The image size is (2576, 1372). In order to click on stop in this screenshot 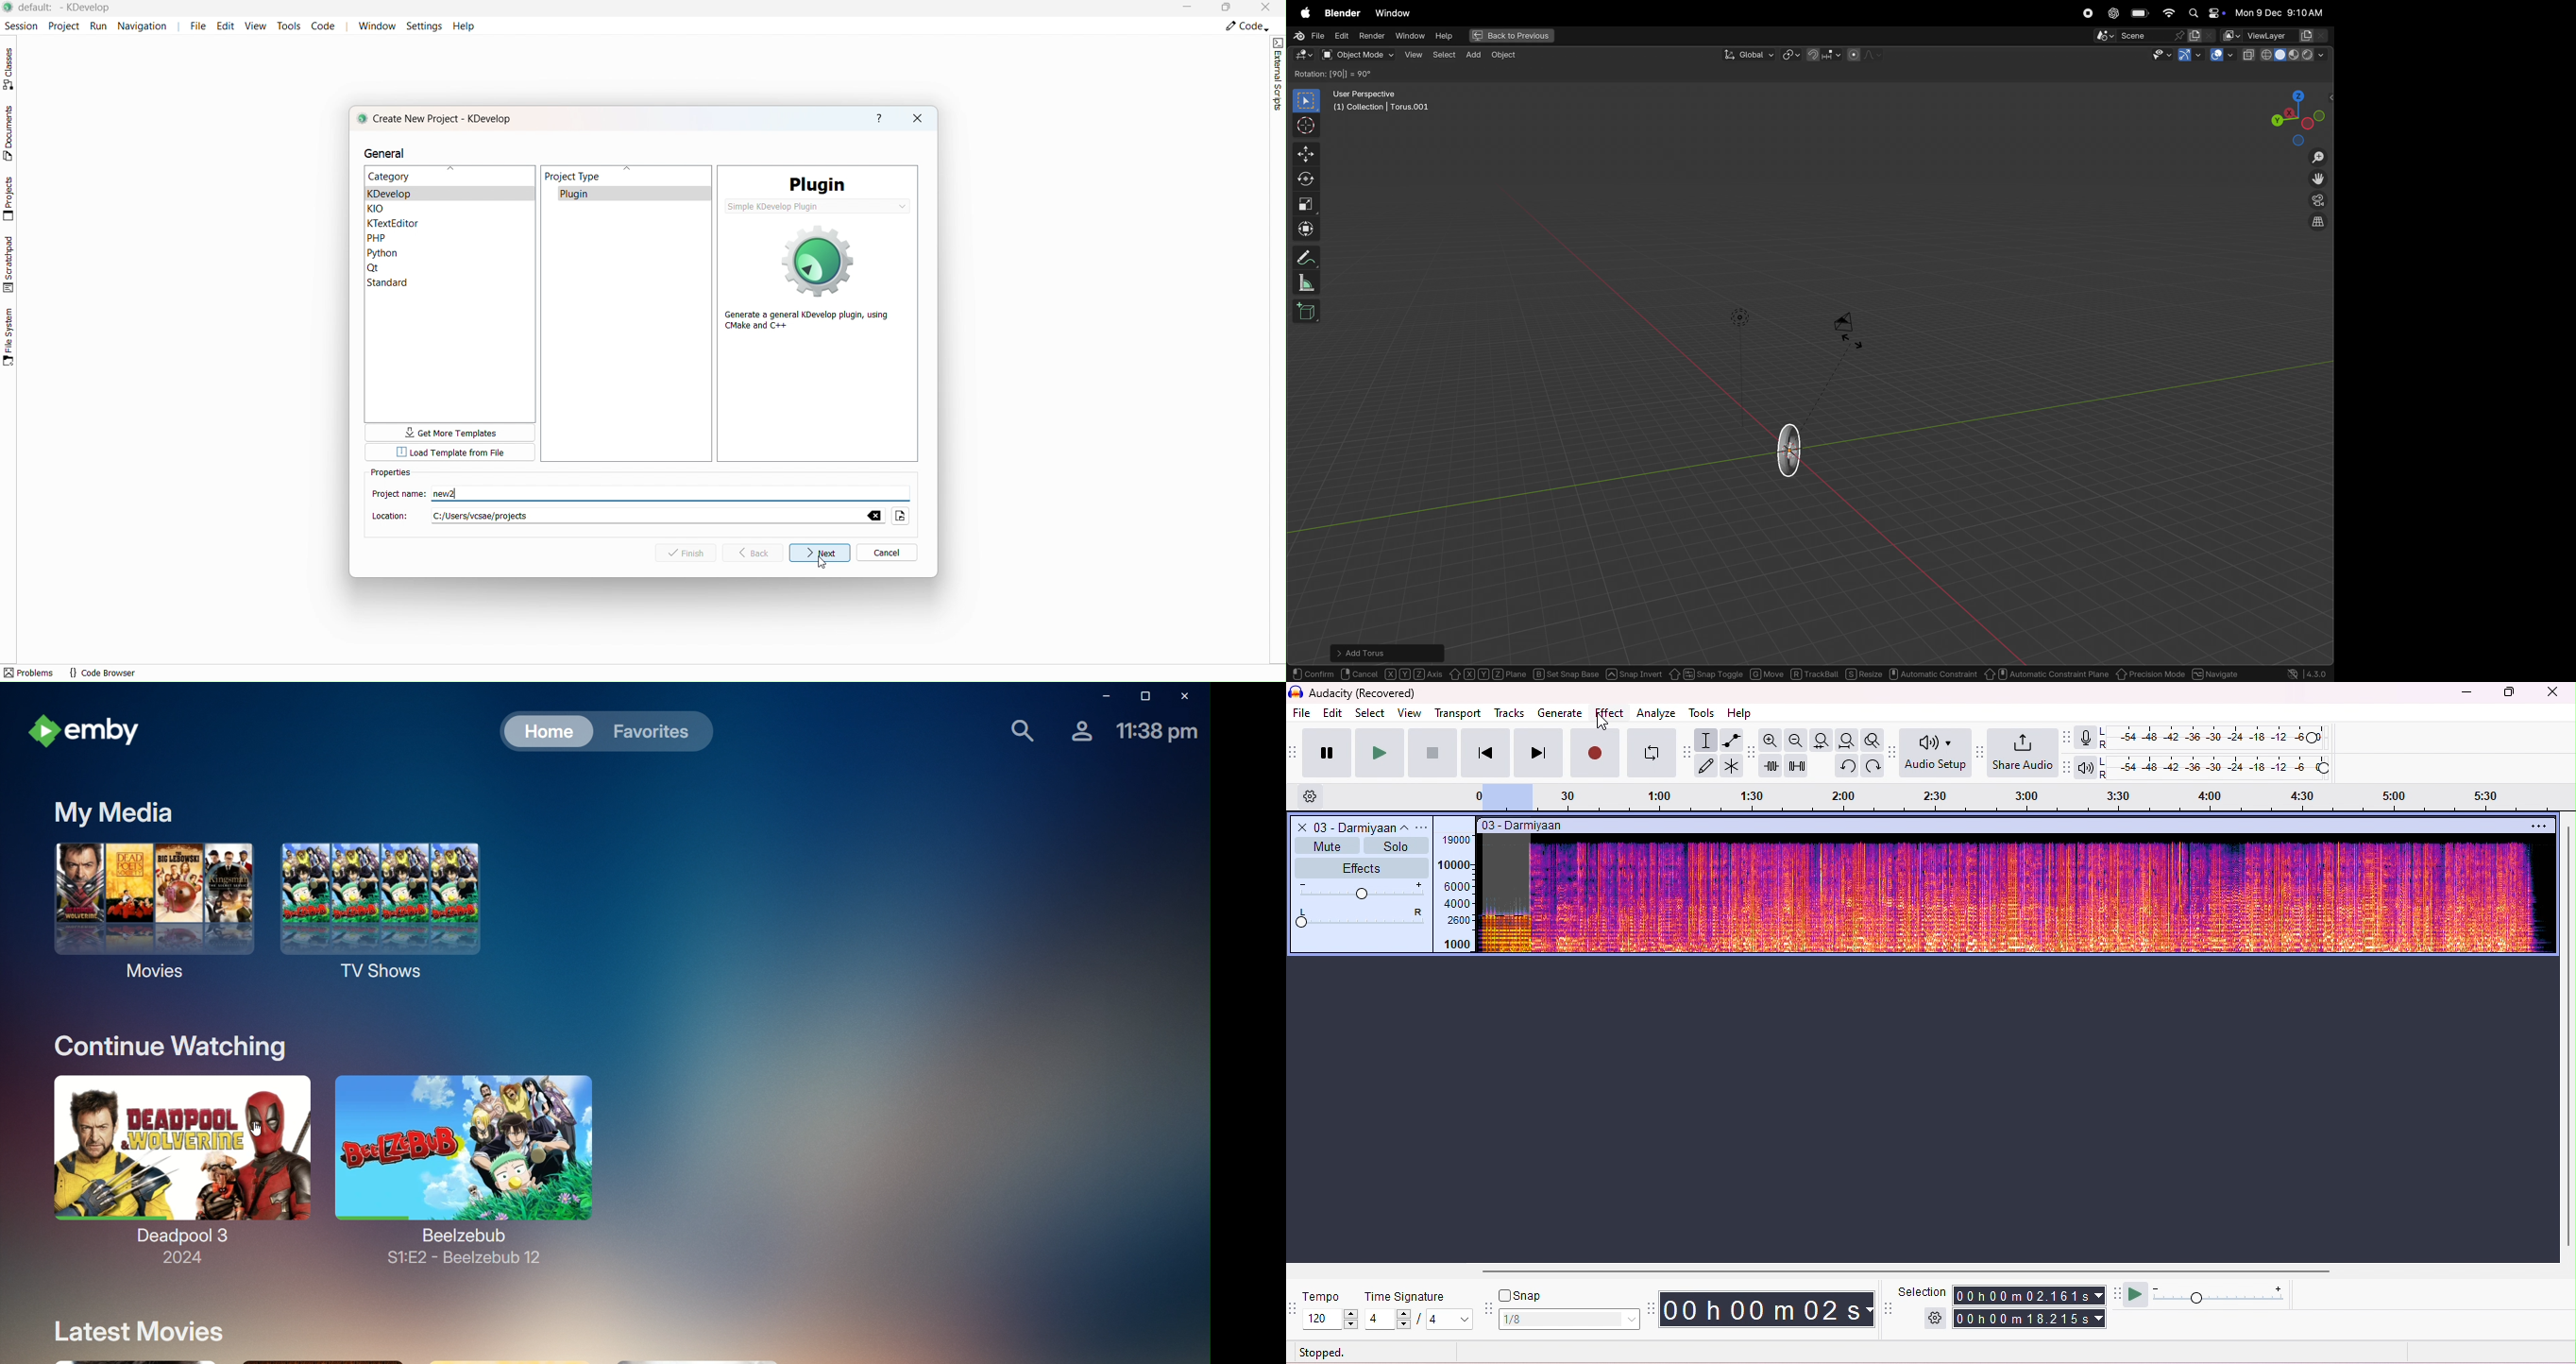, I will do `click(1432, 752)`.